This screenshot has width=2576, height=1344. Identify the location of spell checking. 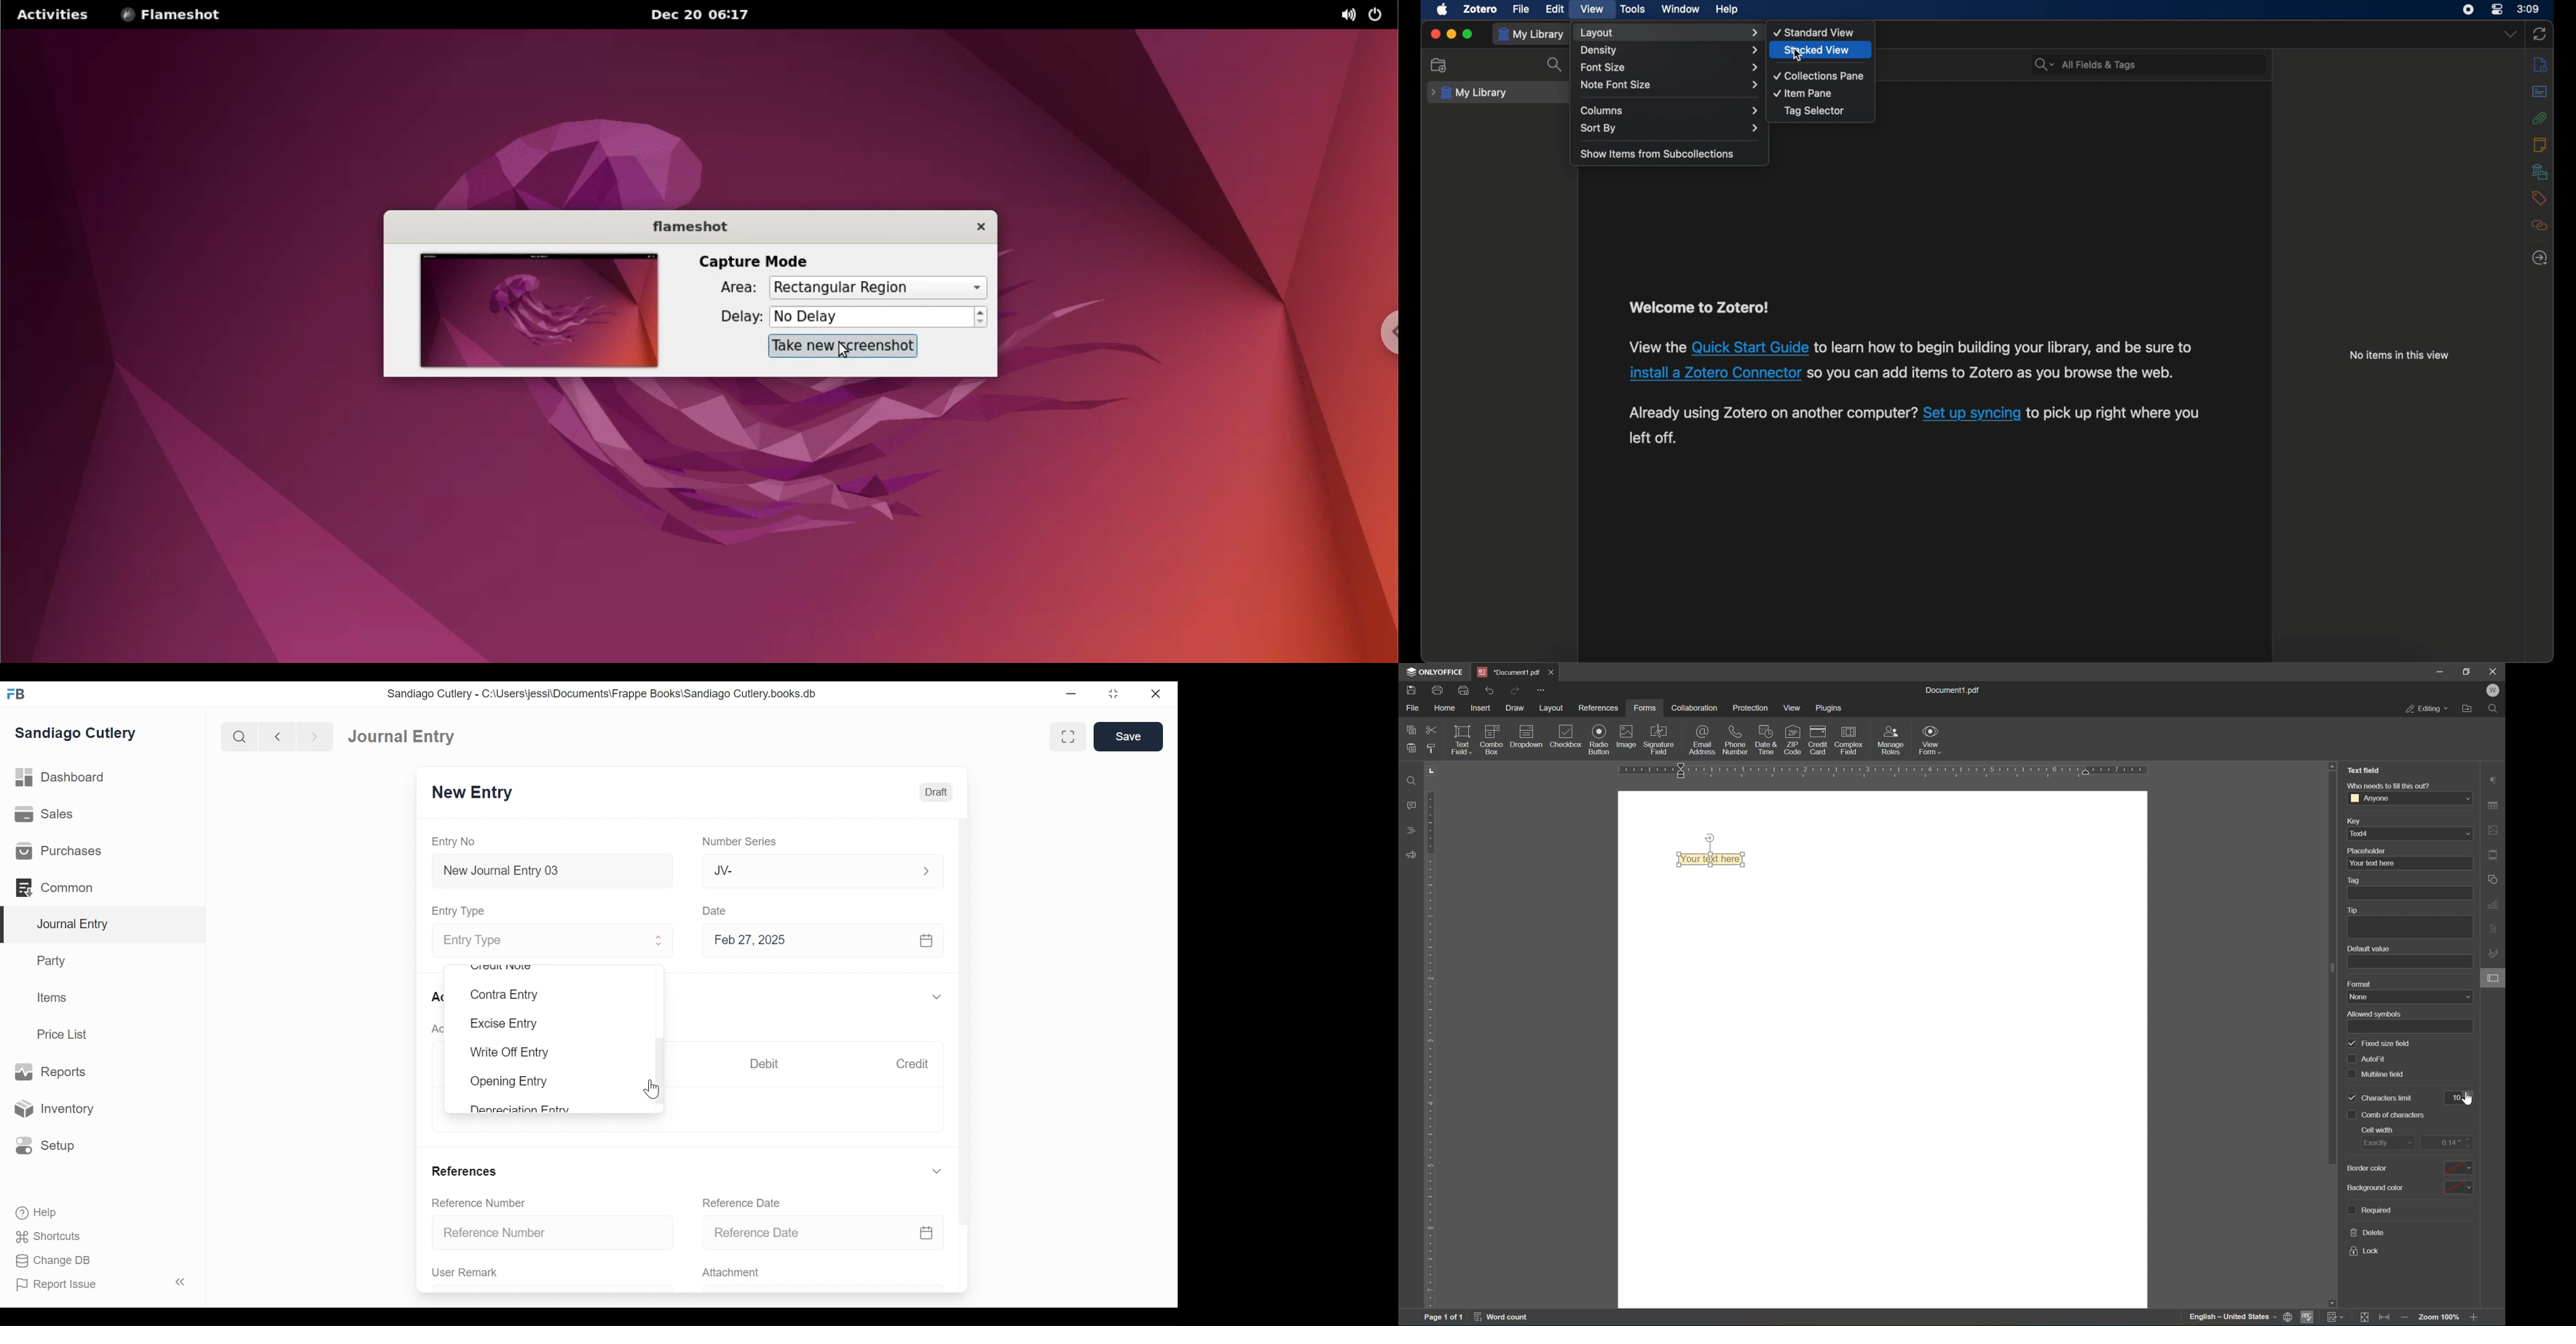
(2306, 1318).